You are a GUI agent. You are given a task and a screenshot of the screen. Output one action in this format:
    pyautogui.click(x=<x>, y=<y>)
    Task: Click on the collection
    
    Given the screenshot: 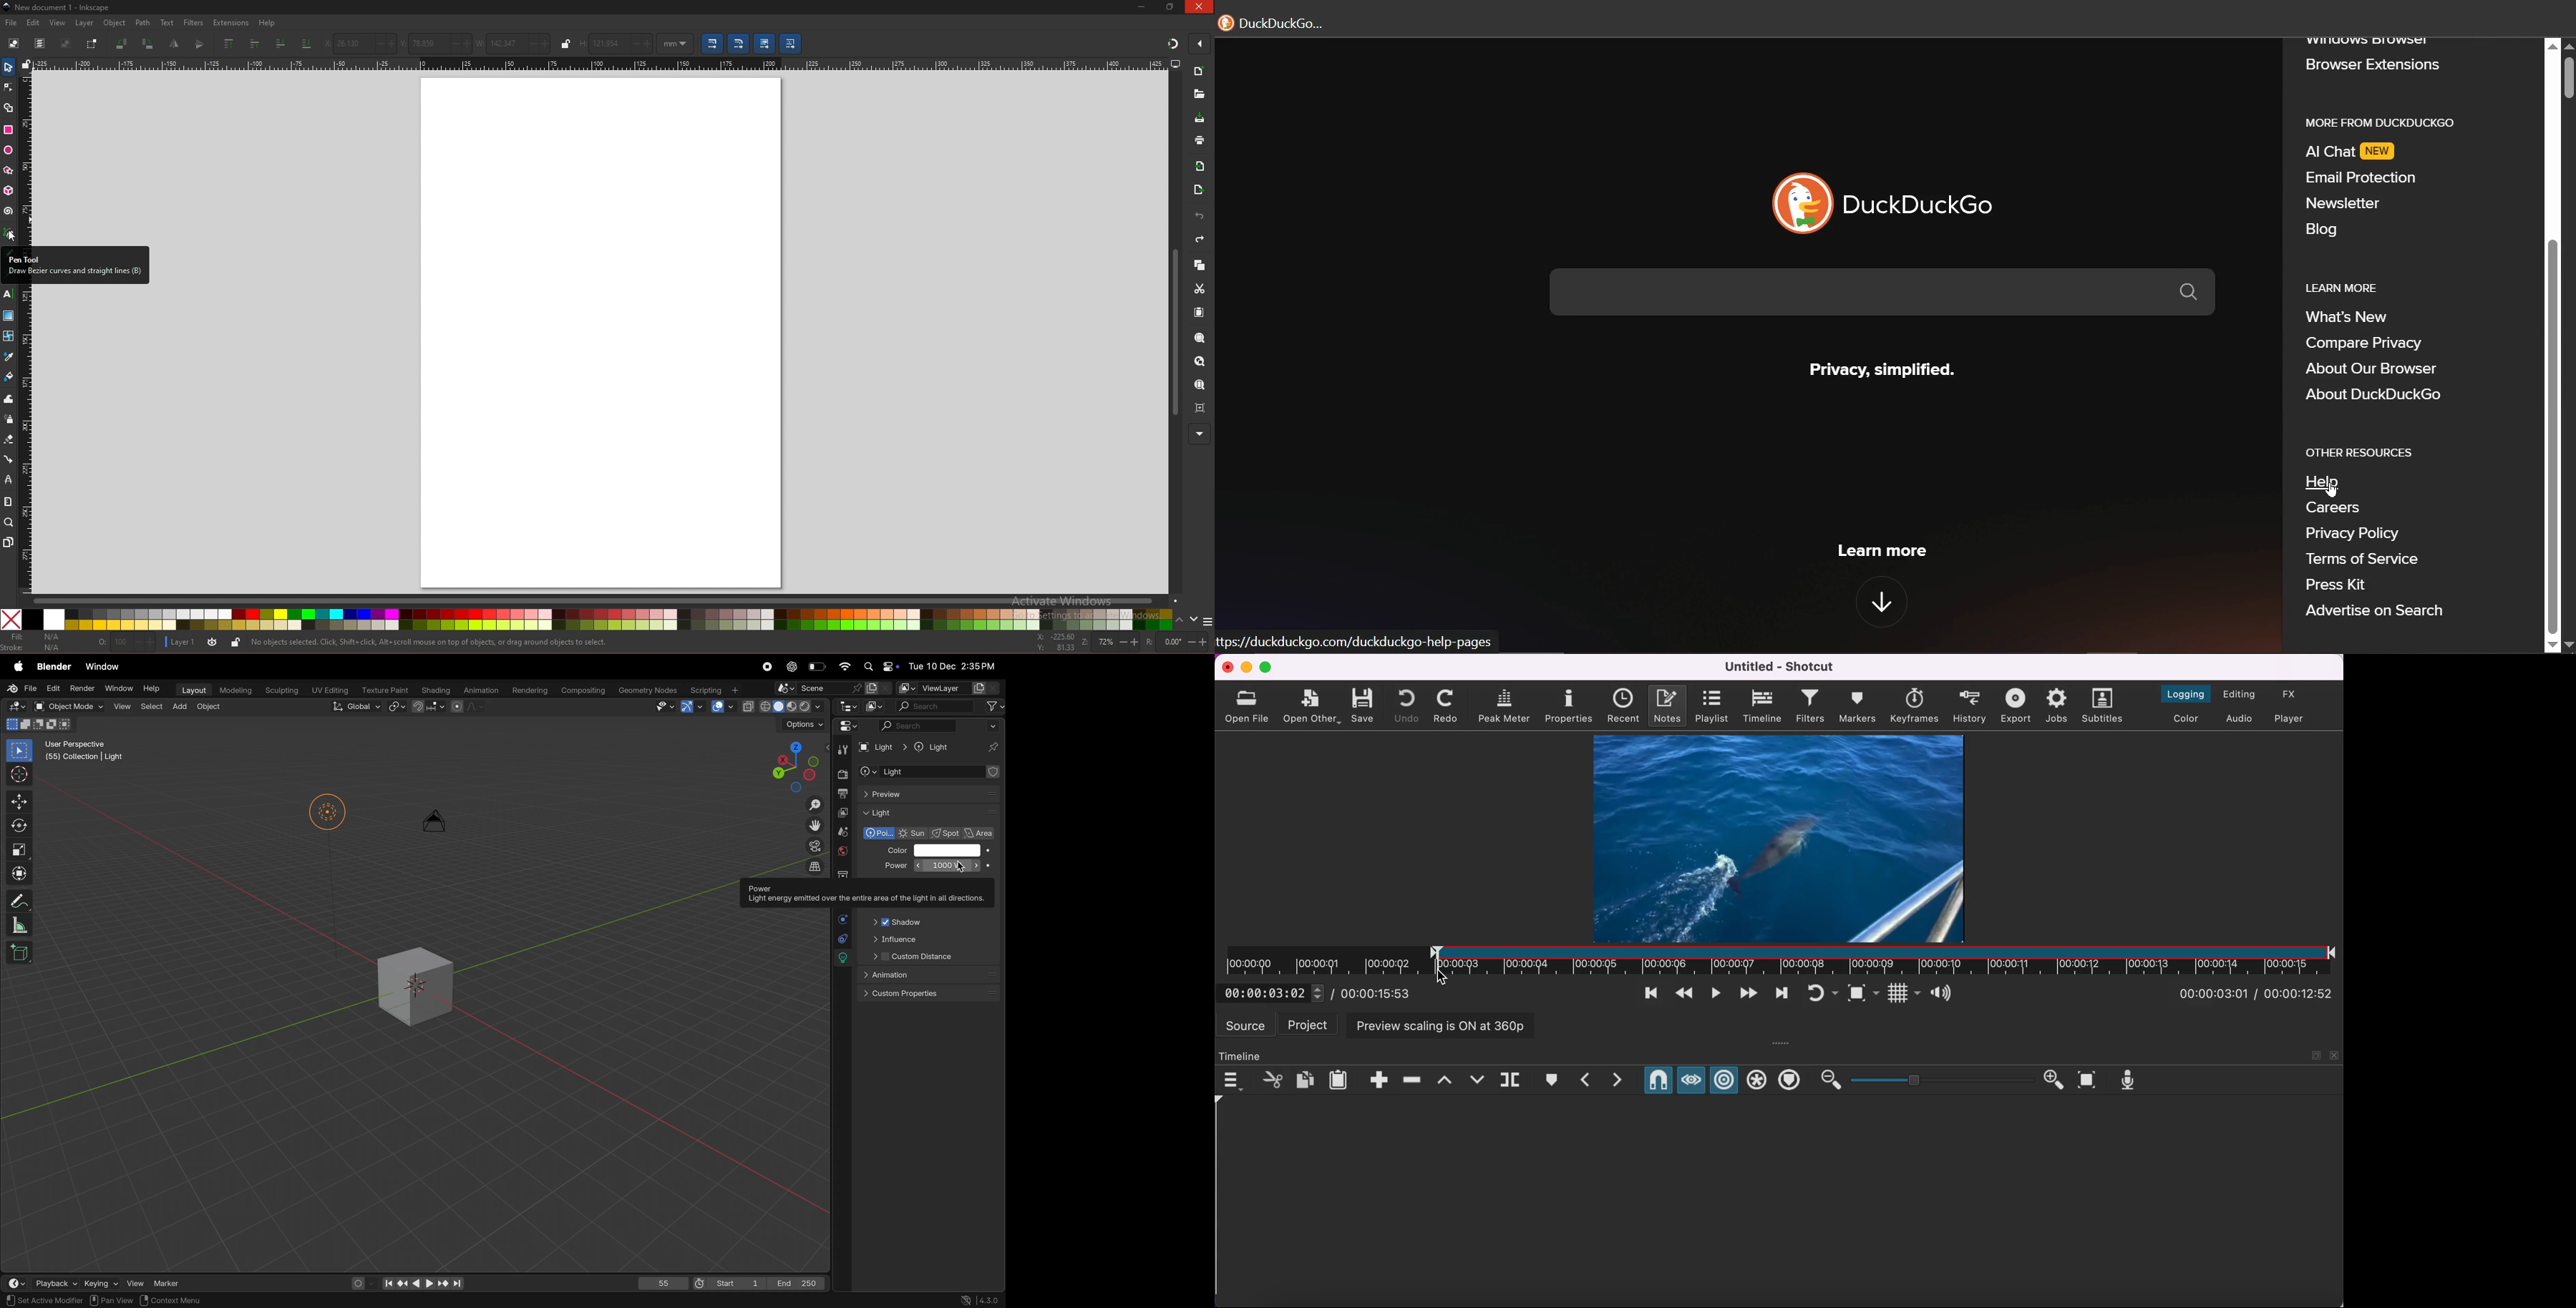 What is the action you would take?
    pyautogui.click(x=846, y=875)
    